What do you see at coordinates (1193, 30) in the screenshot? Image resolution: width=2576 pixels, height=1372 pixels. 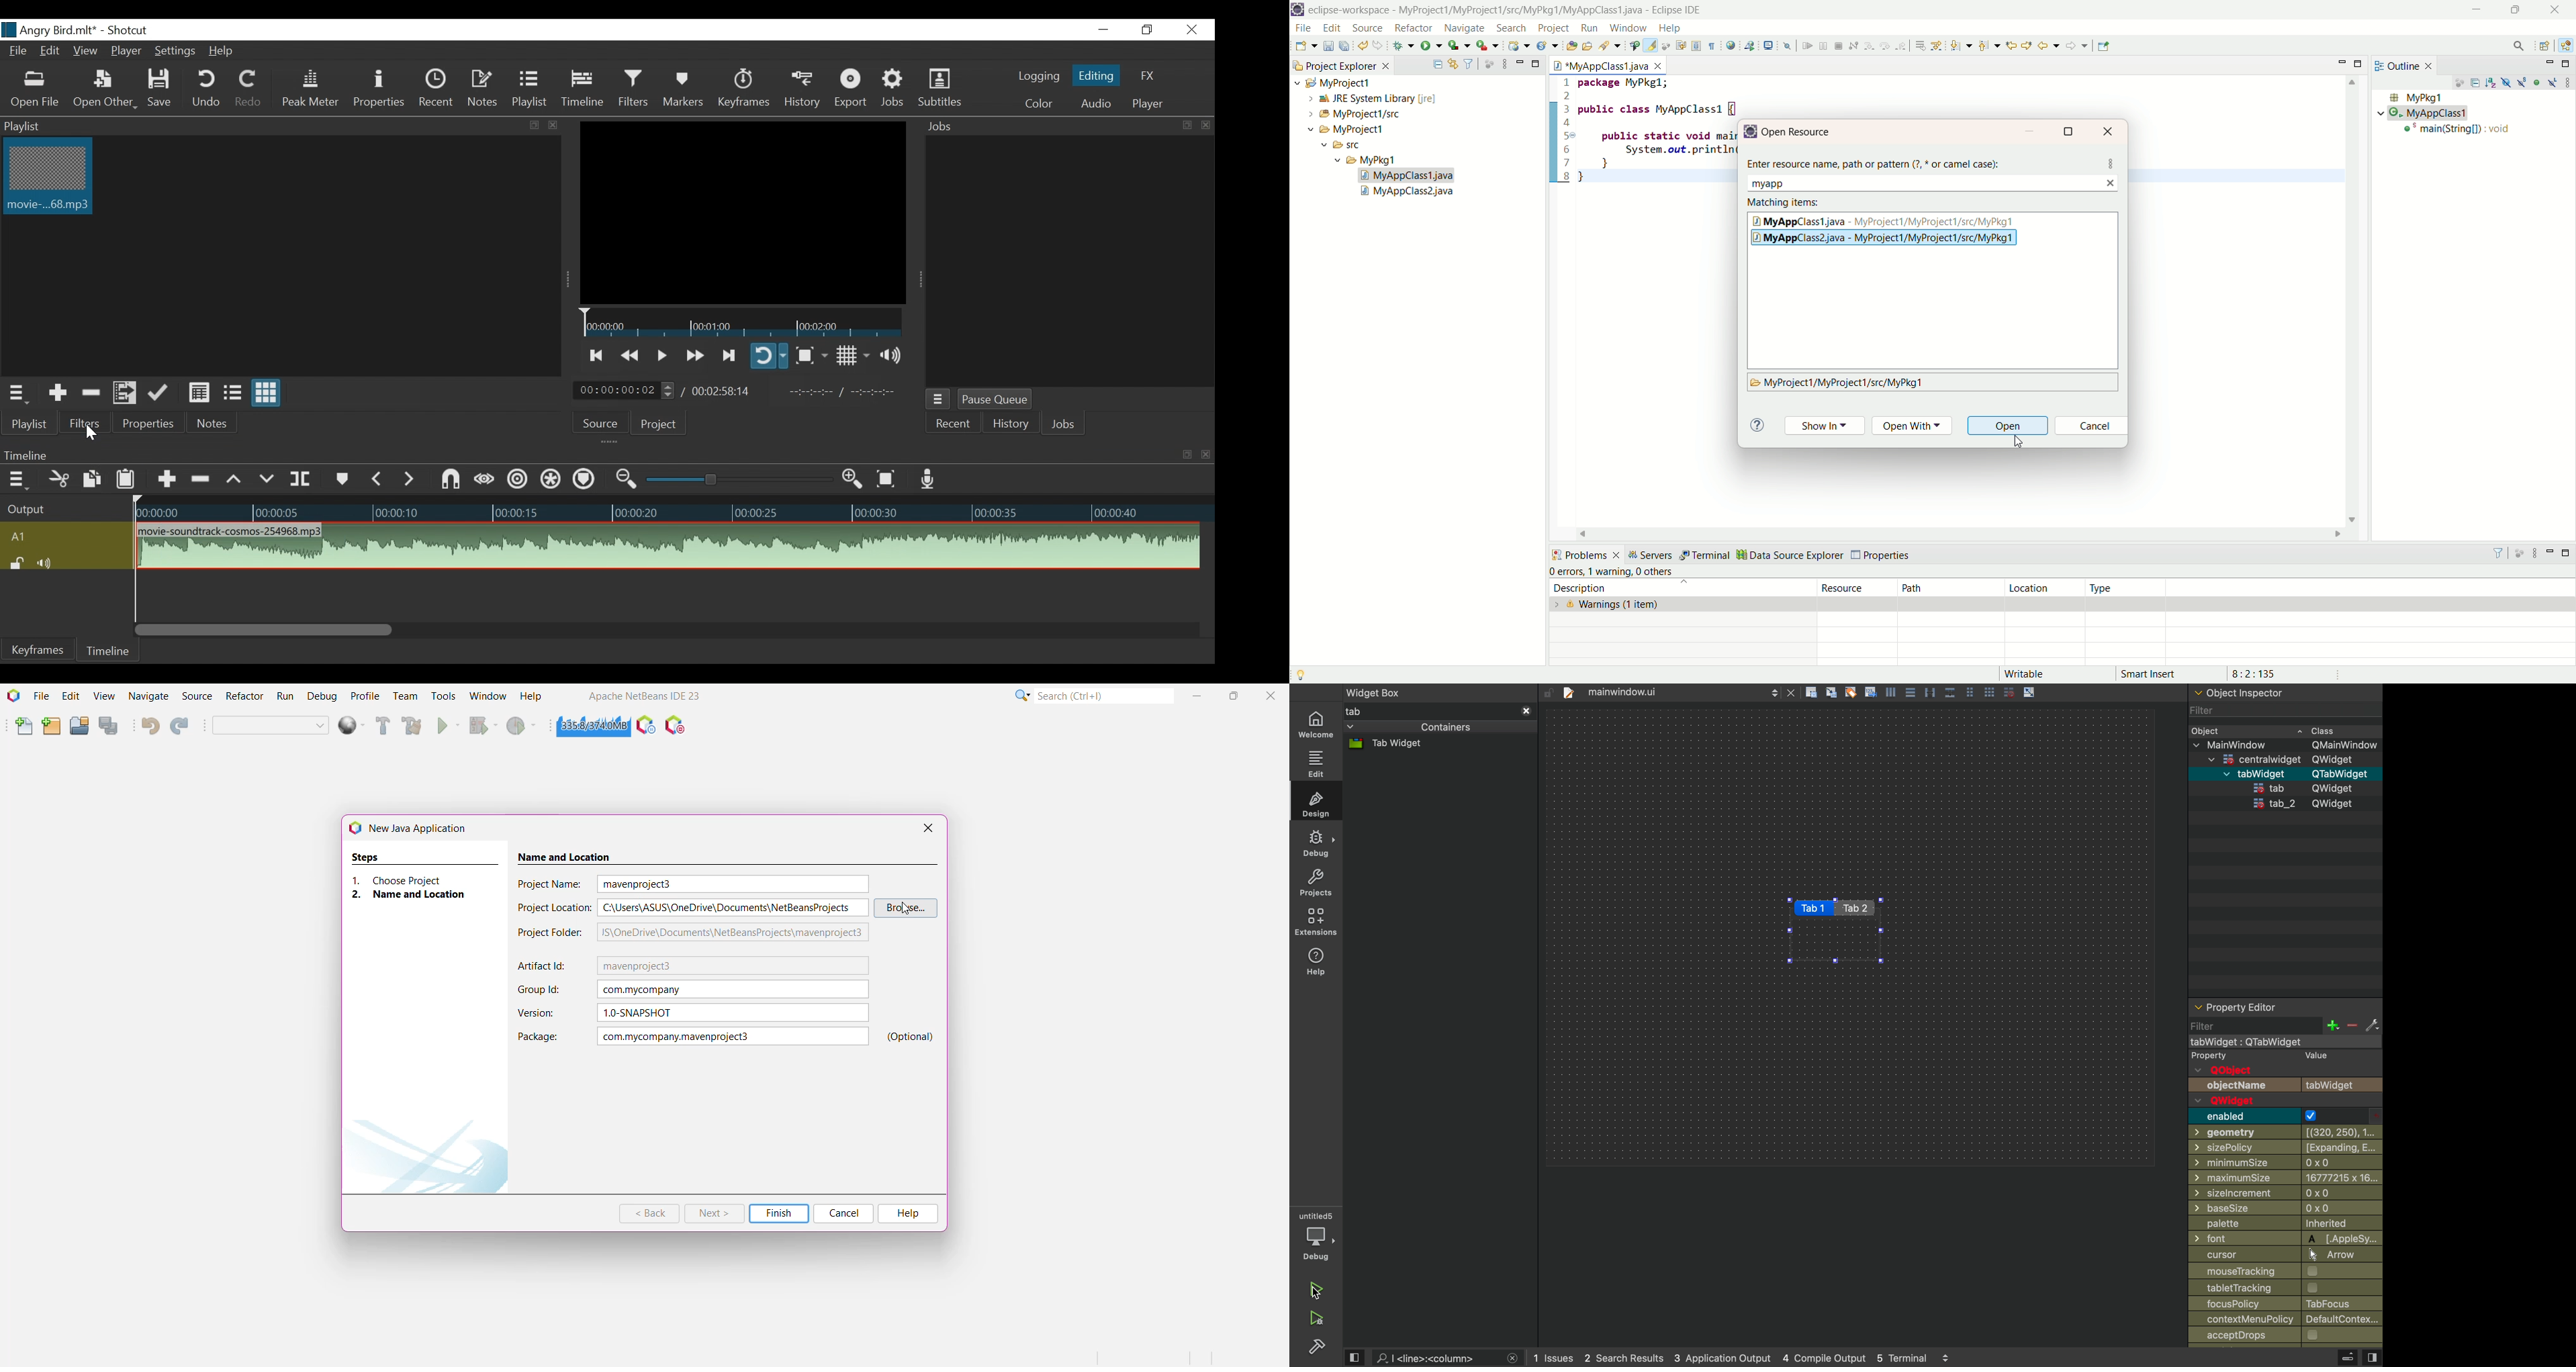 I see `Close` at bounding box center [1193, 30].